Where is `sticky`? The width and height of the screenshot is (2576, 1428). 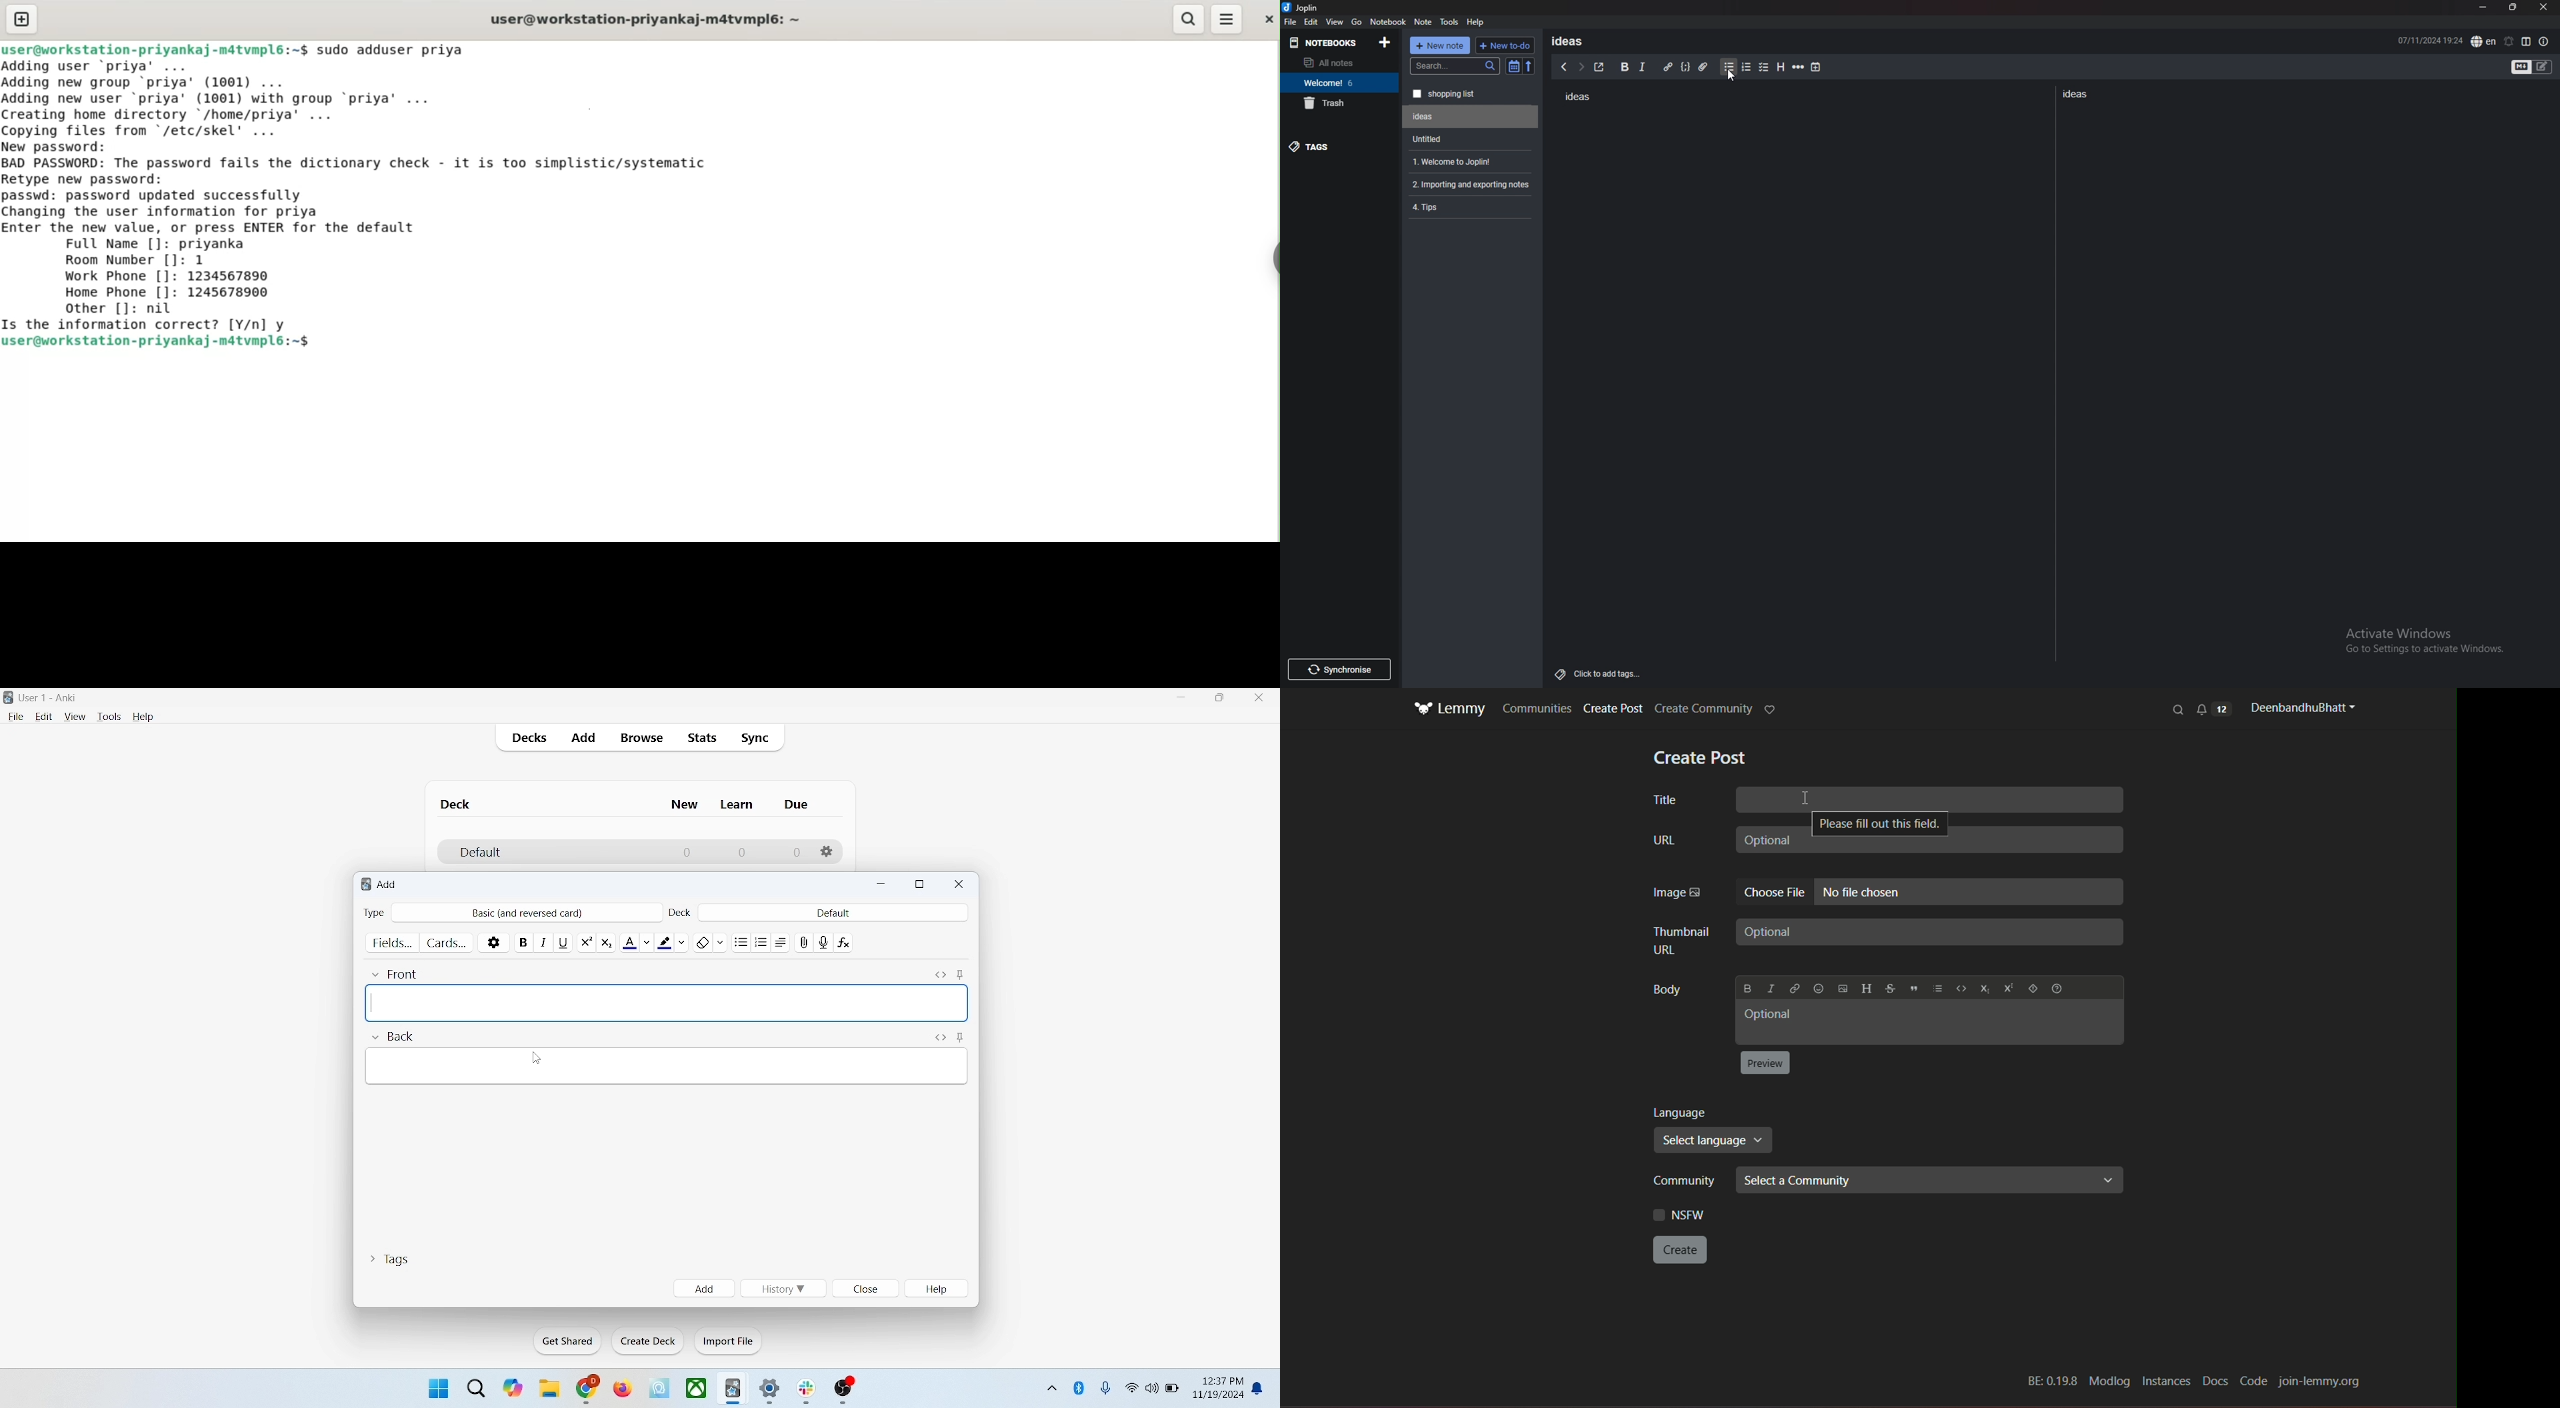 sticky is located at coordinates (960, 1036).